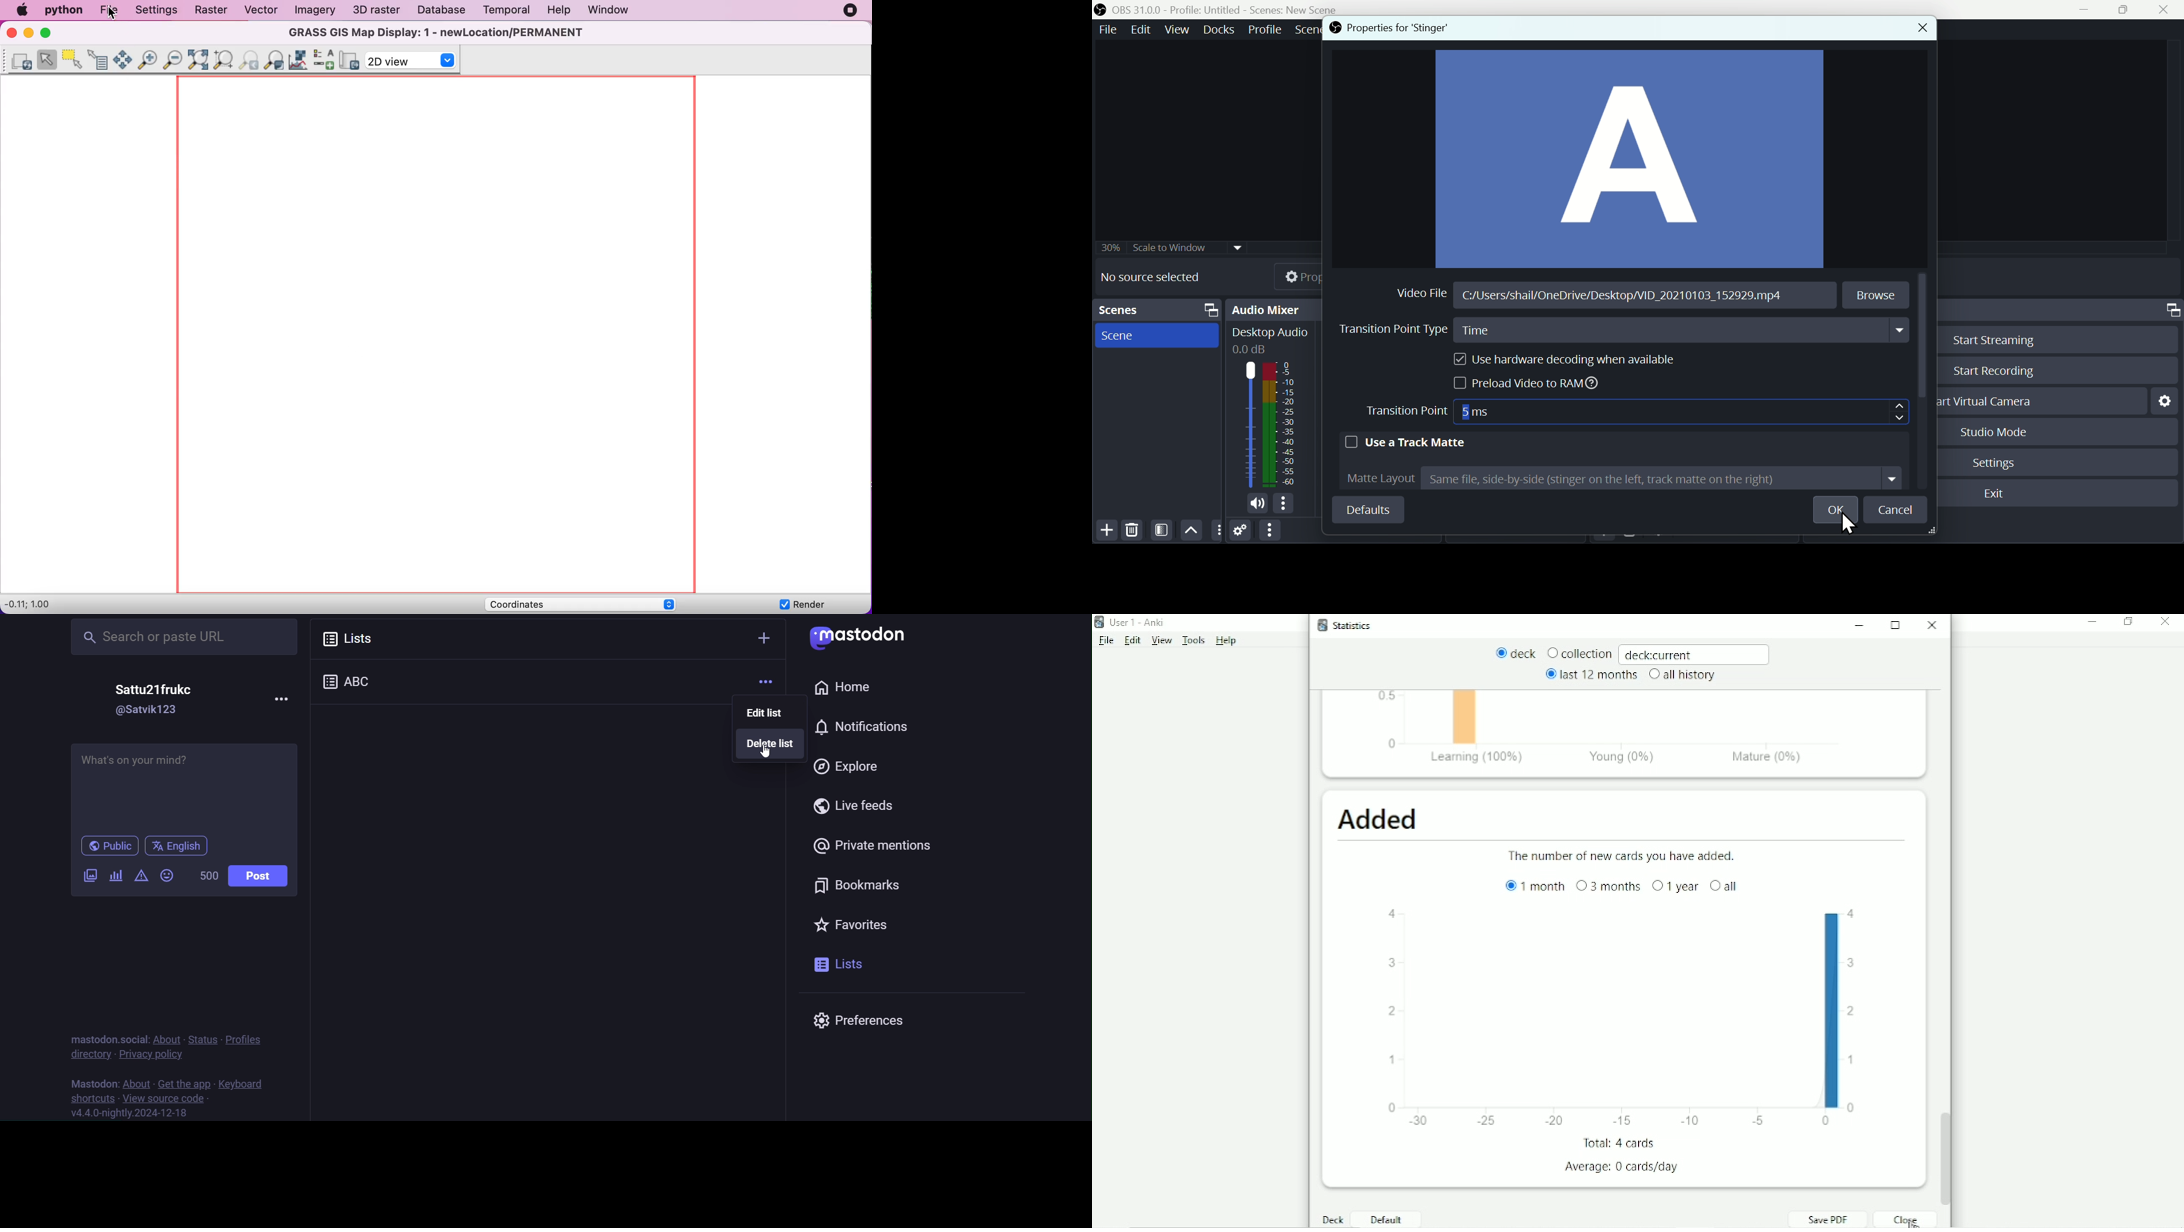 The image size is (2184, 1232). I want to click on , so click(1221, 29).